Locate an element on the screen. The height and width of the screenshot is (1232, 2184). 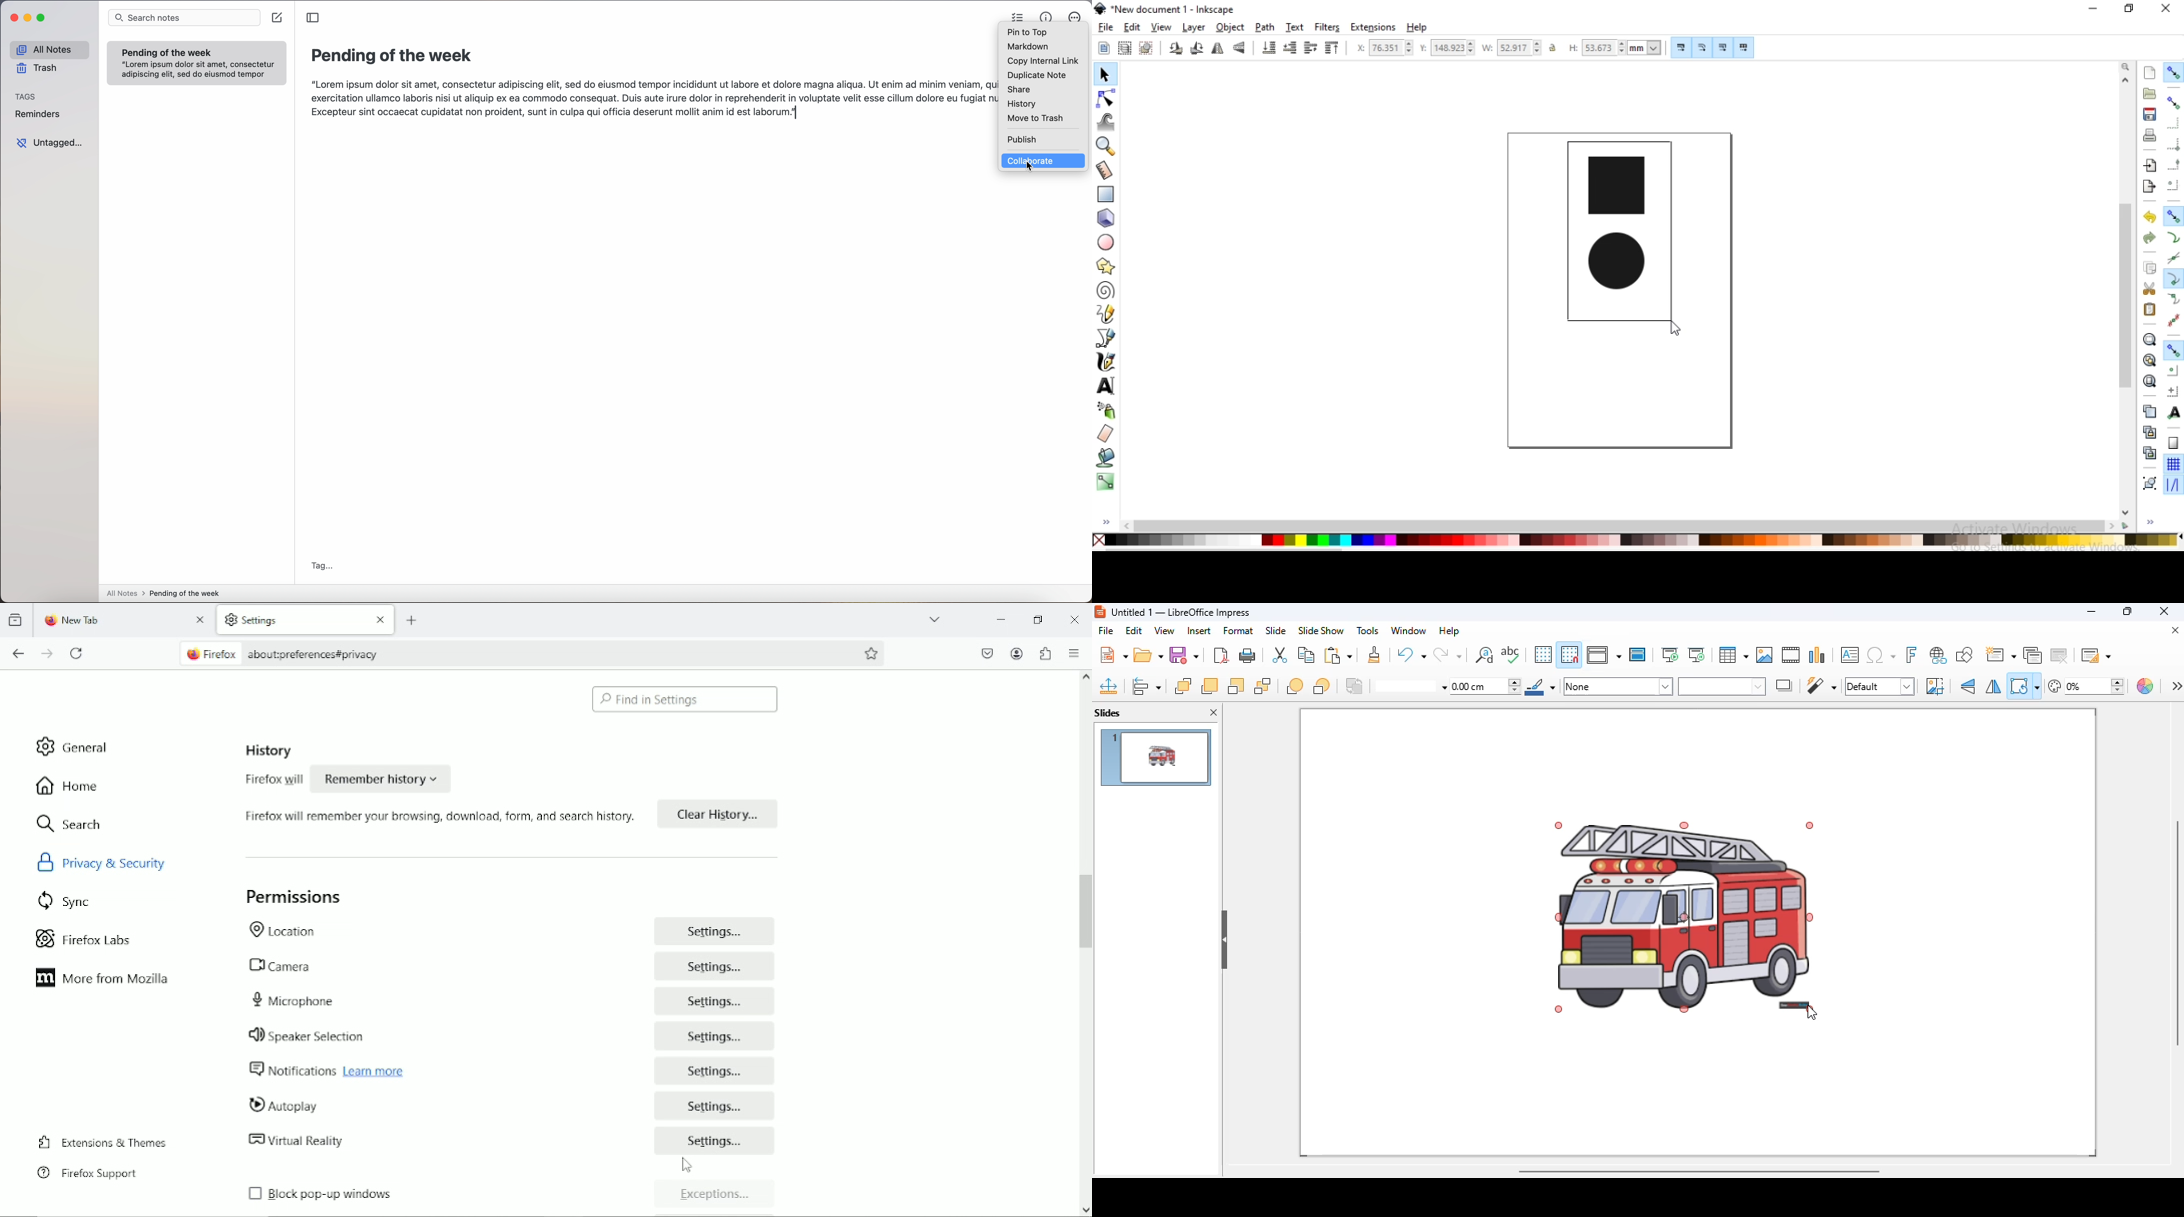
reminders is located at coordinates (39, 115).